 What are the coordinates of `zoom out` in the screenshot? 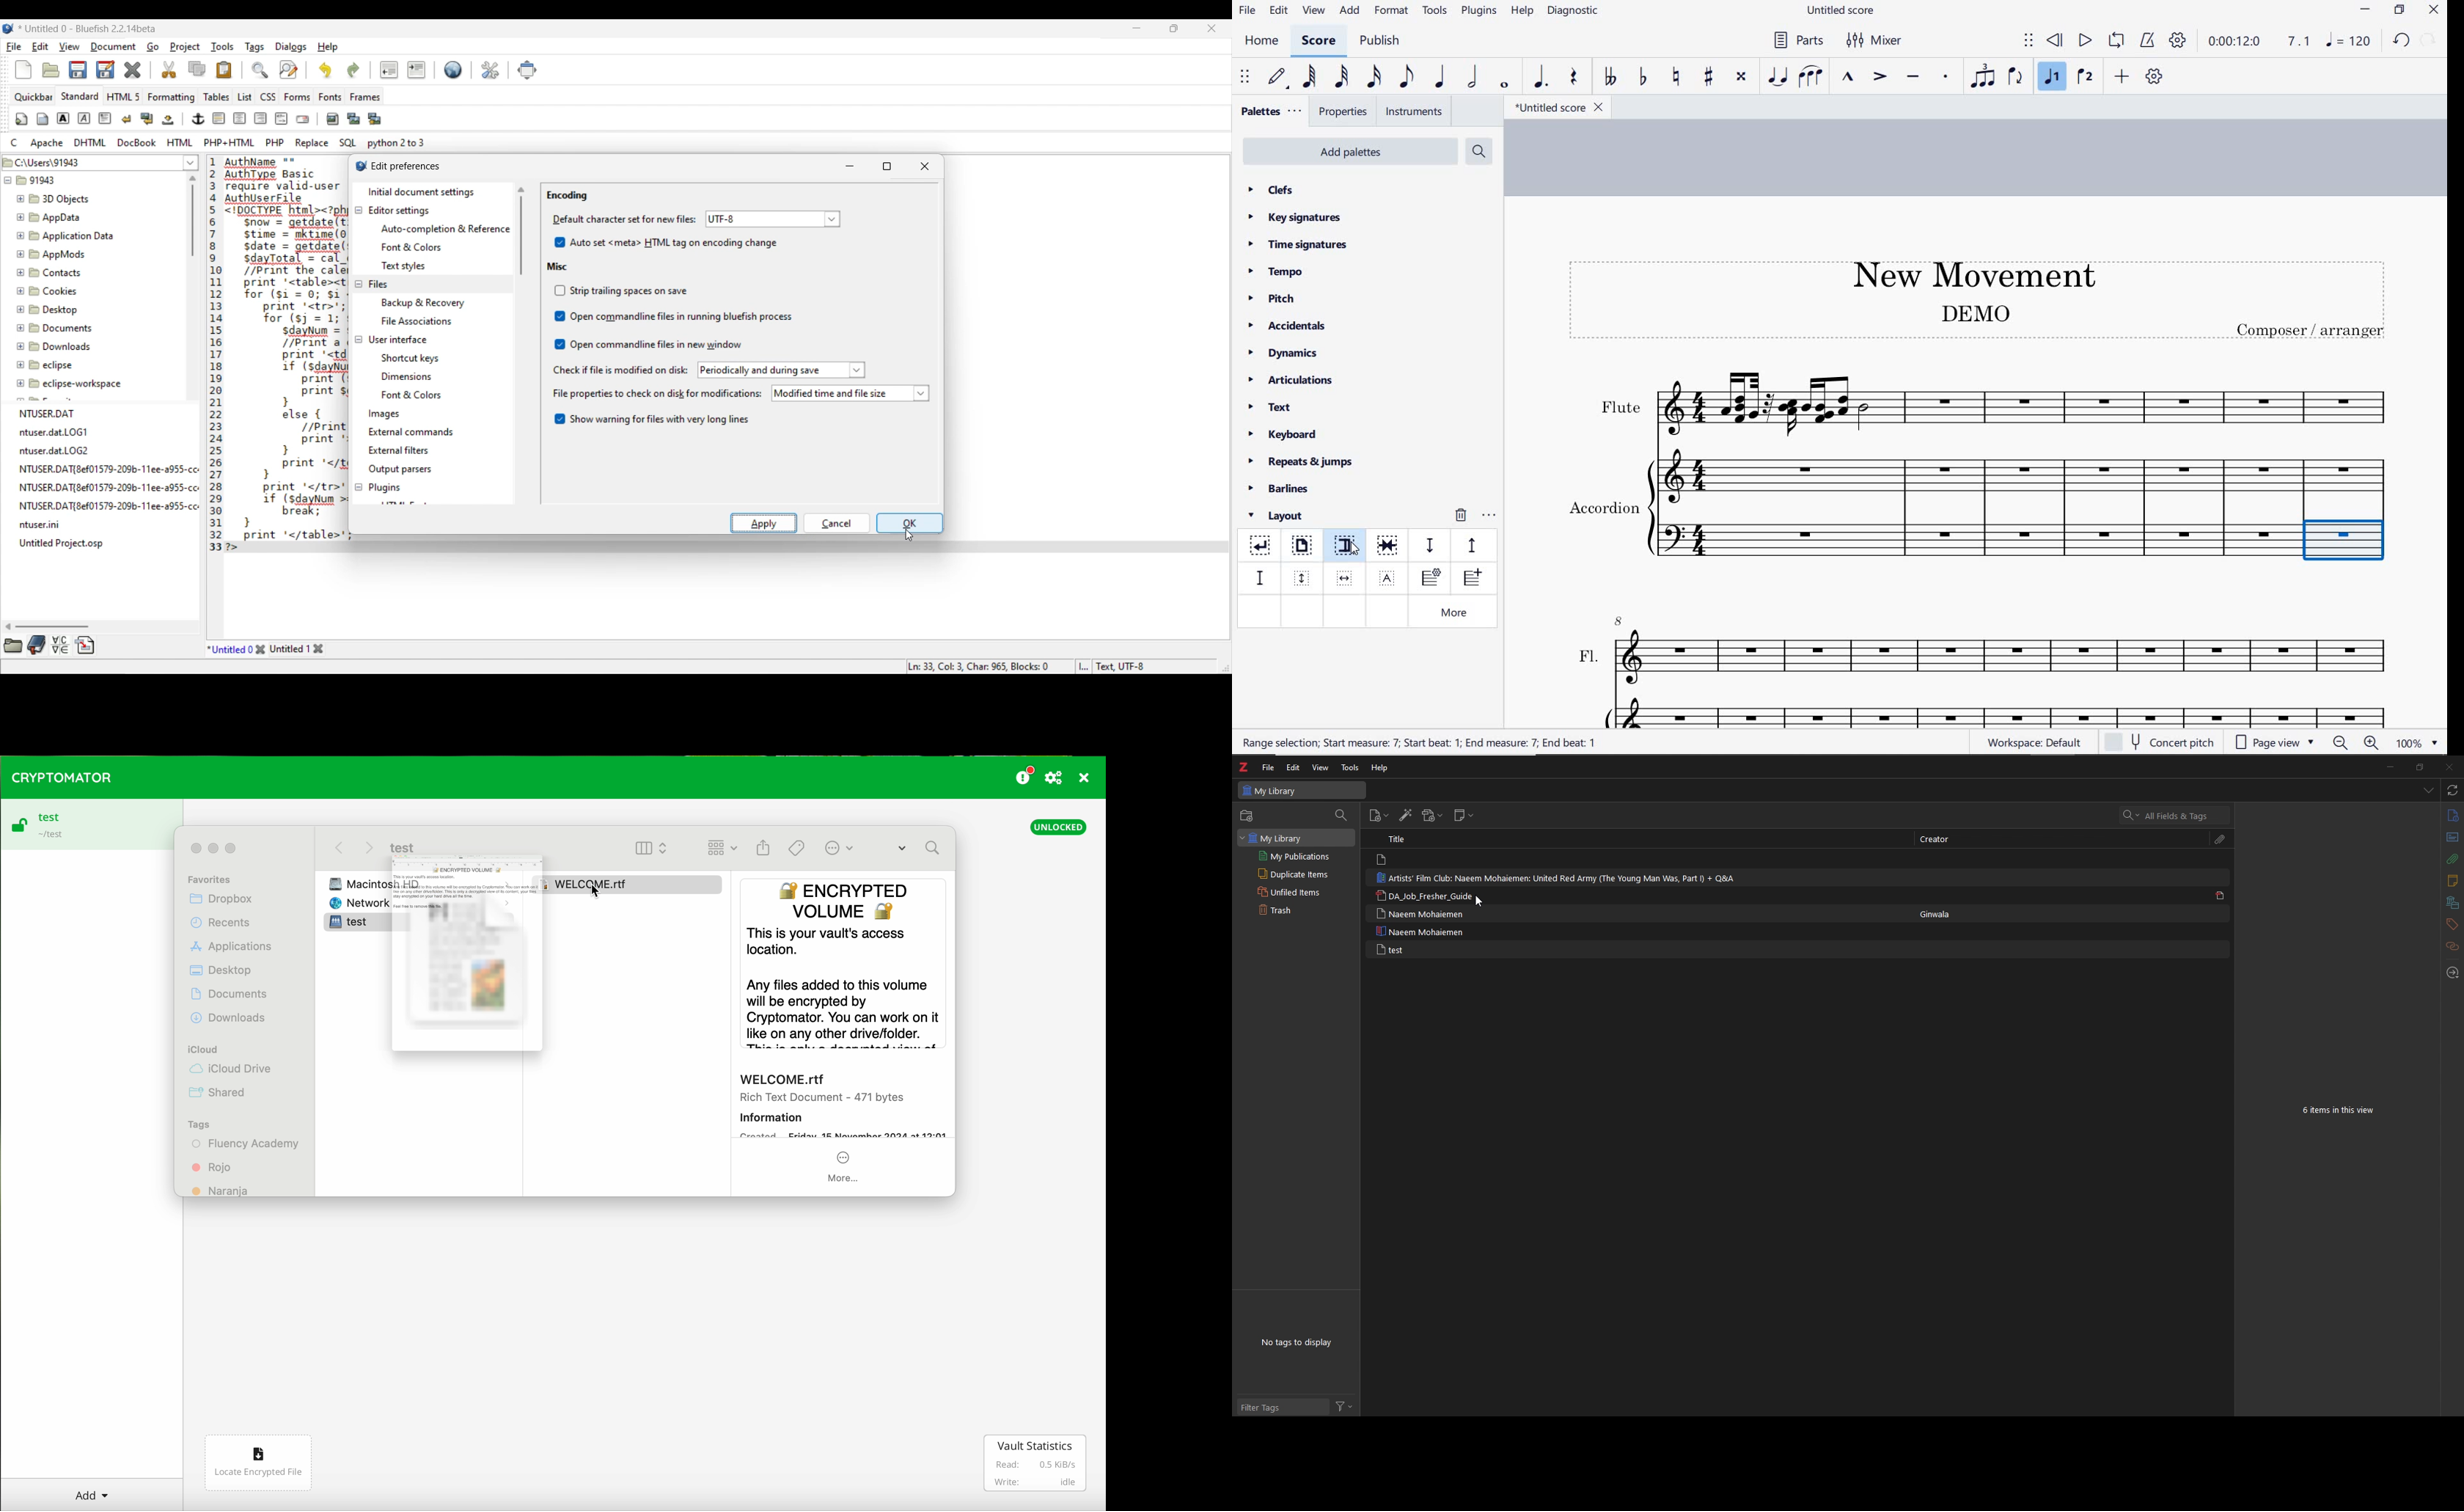 It's located at (2342, 742).